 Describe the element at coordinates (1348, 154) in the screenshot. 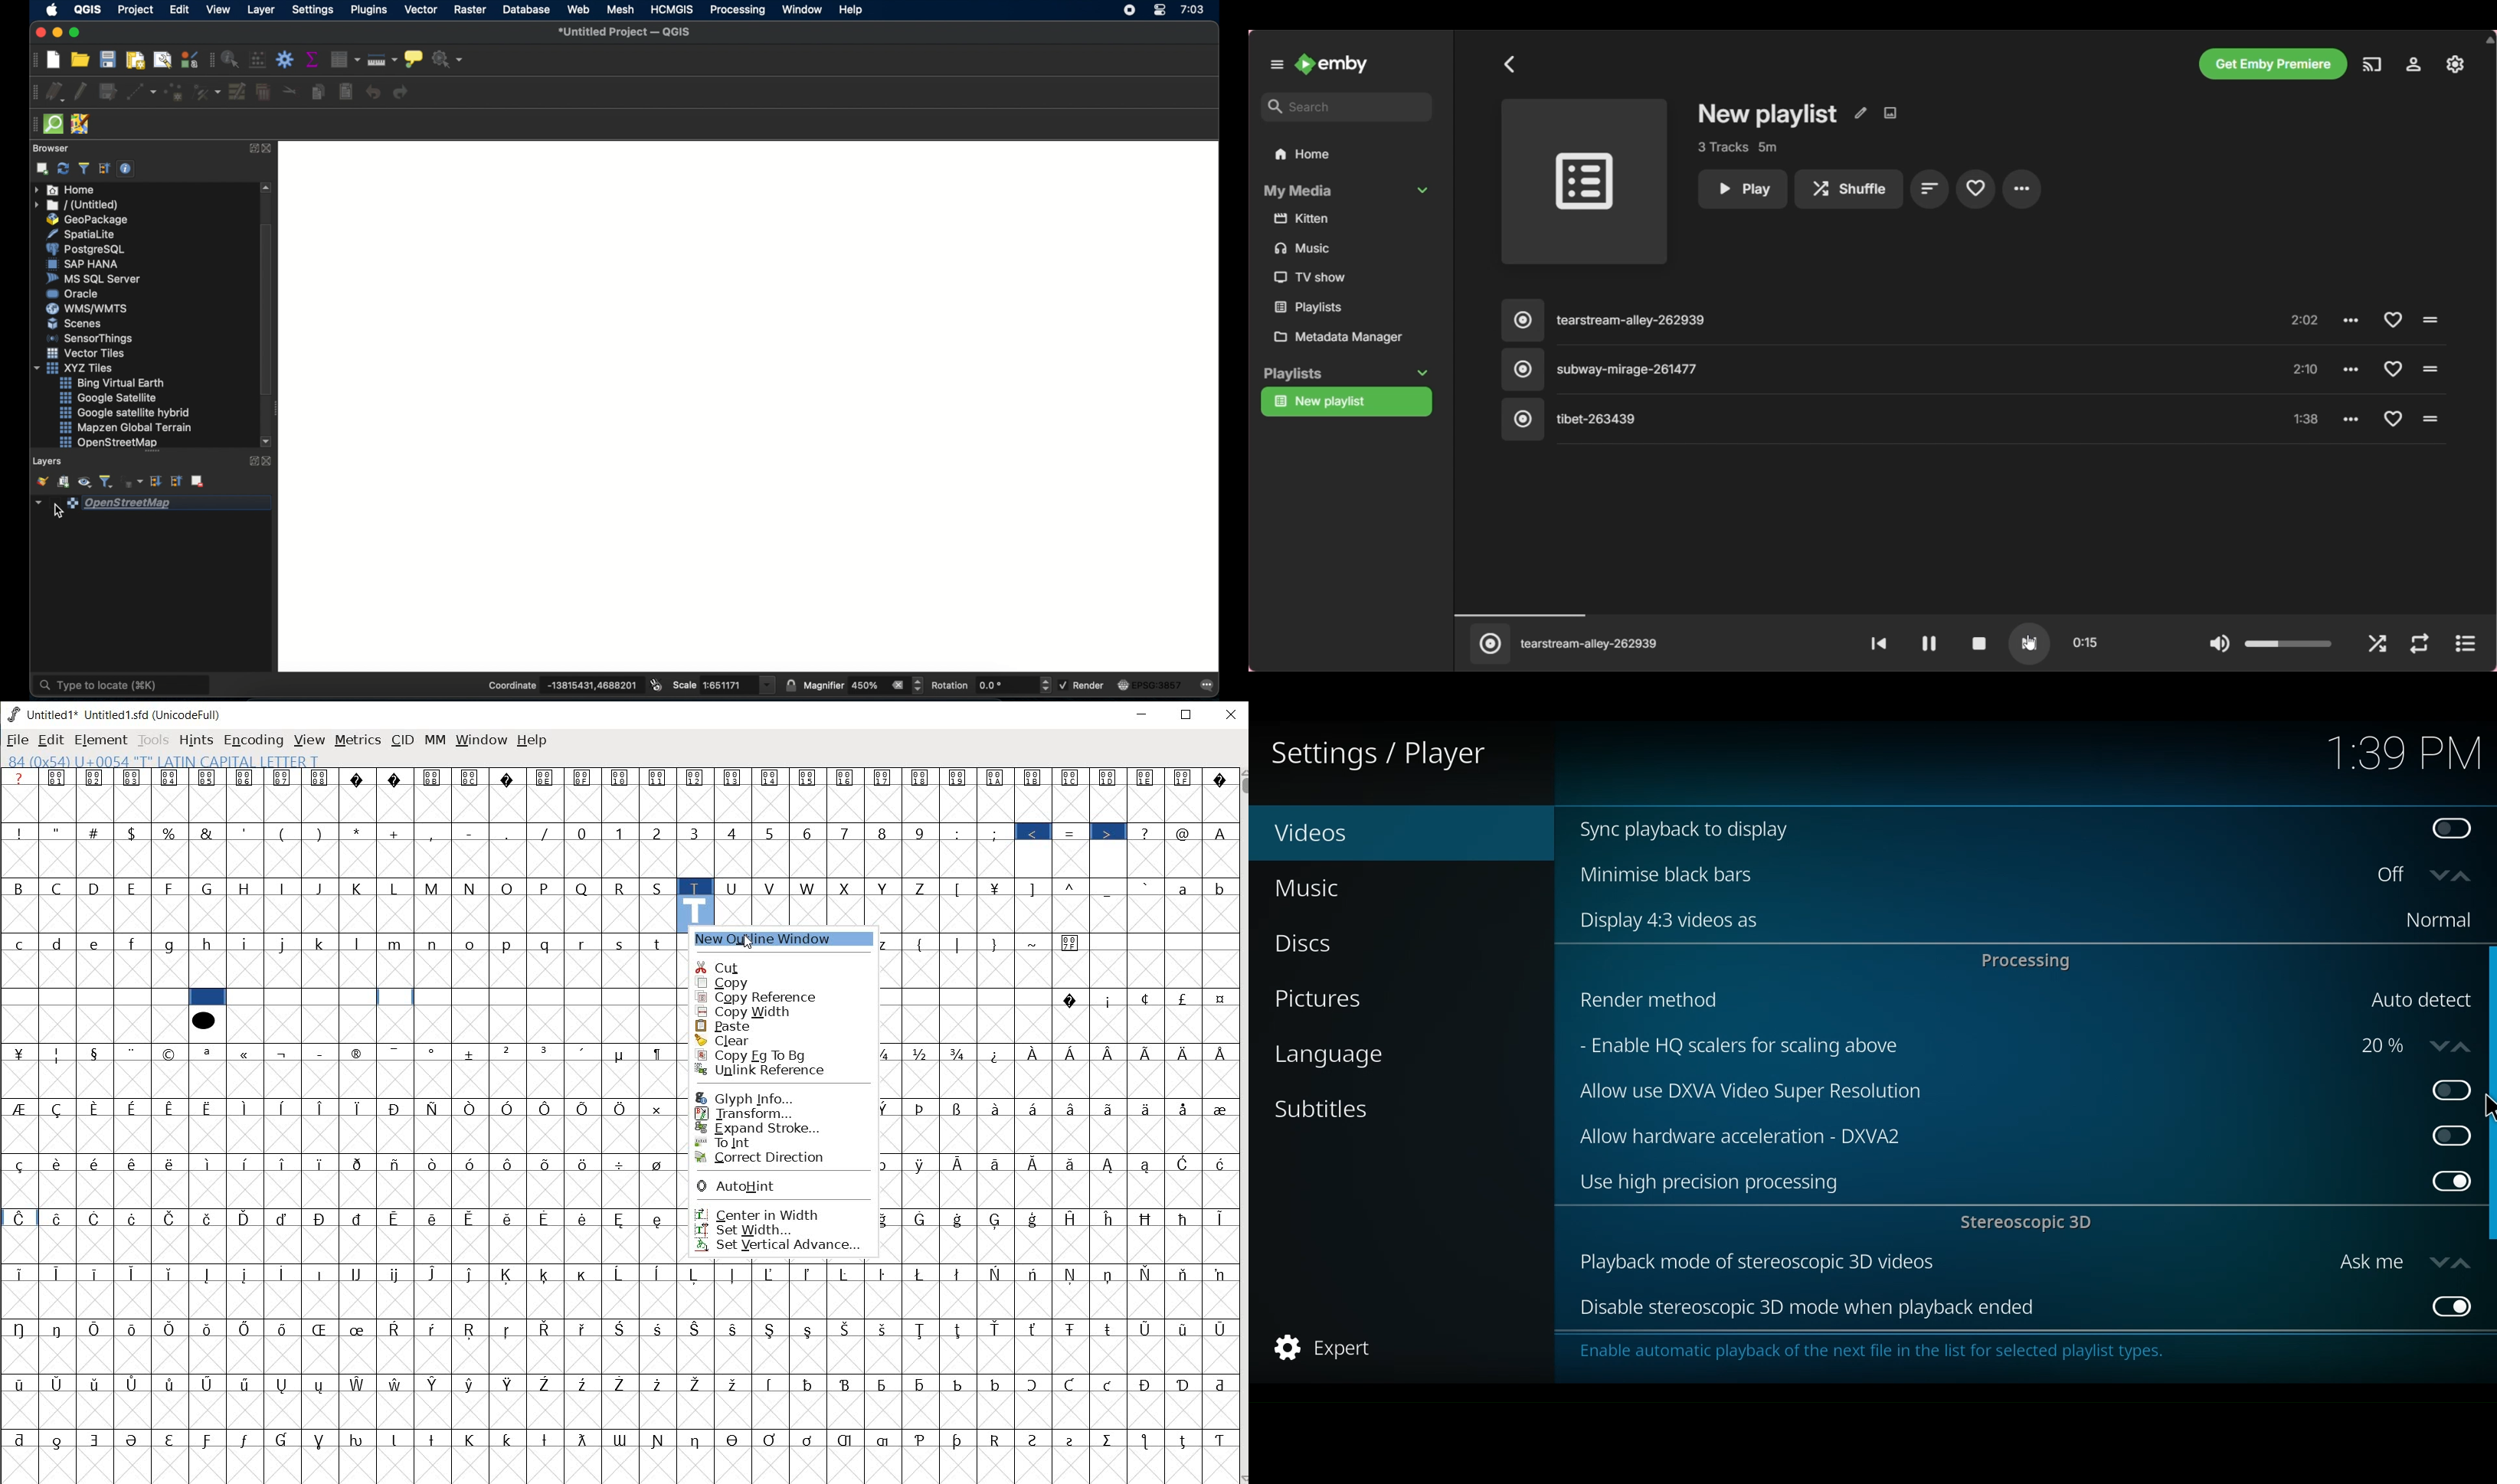

I see `Home folder` at that location.